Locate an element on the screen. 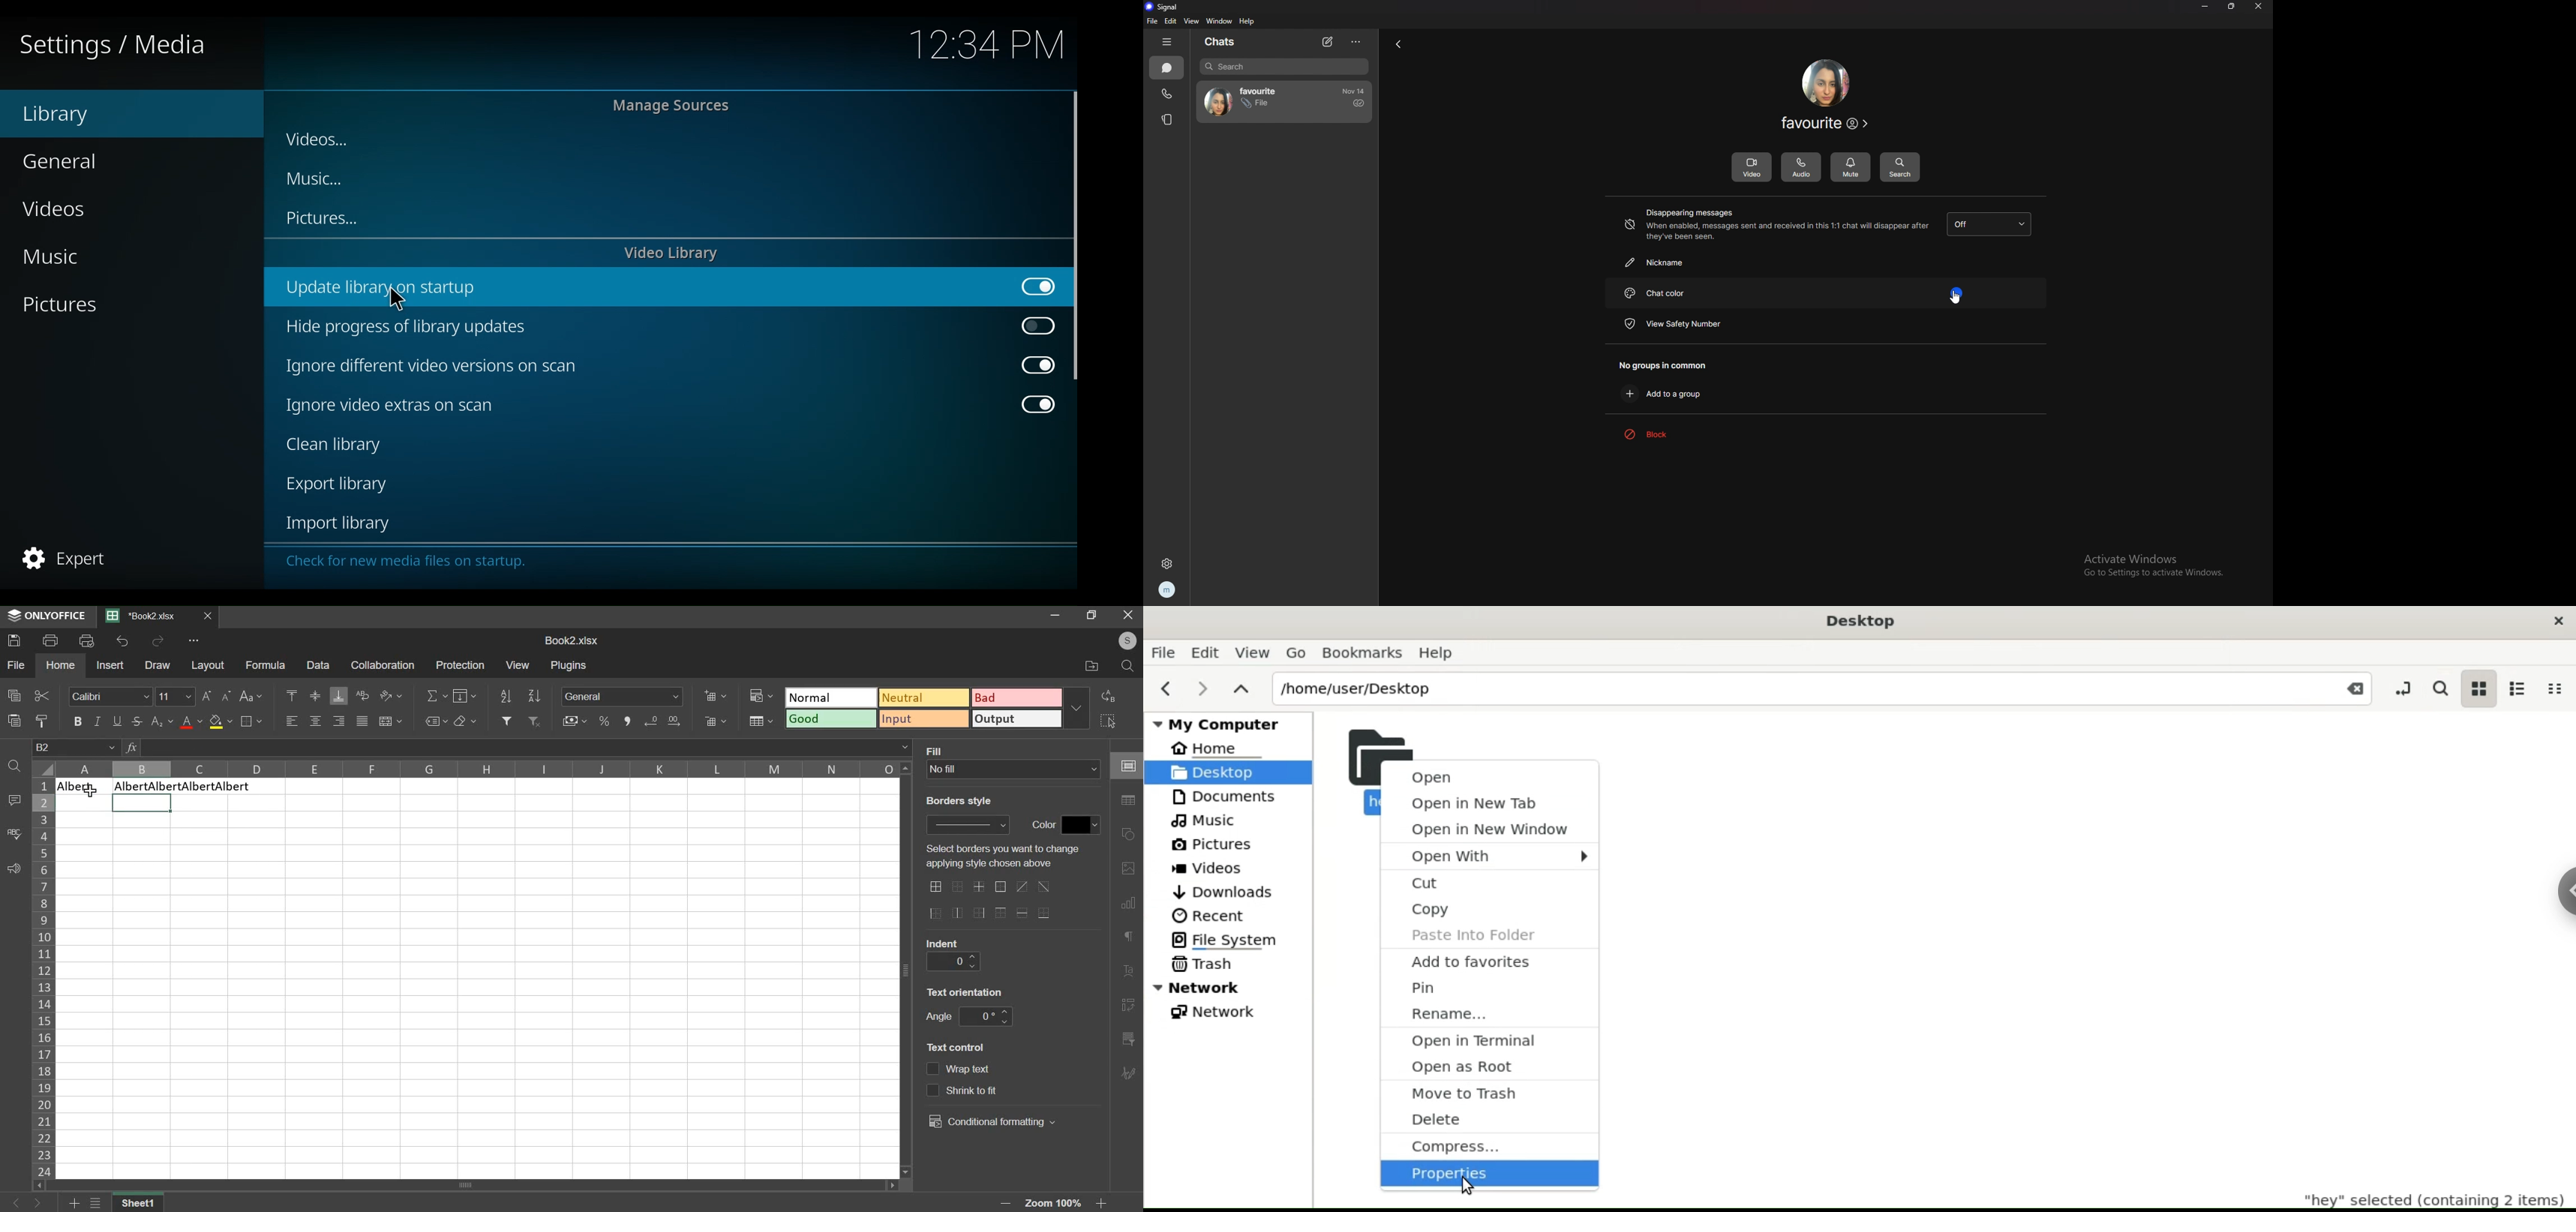 Image resolution: width=2576 pixels, height=1232 pixels. named ranges is located at coordinates (435, 721).